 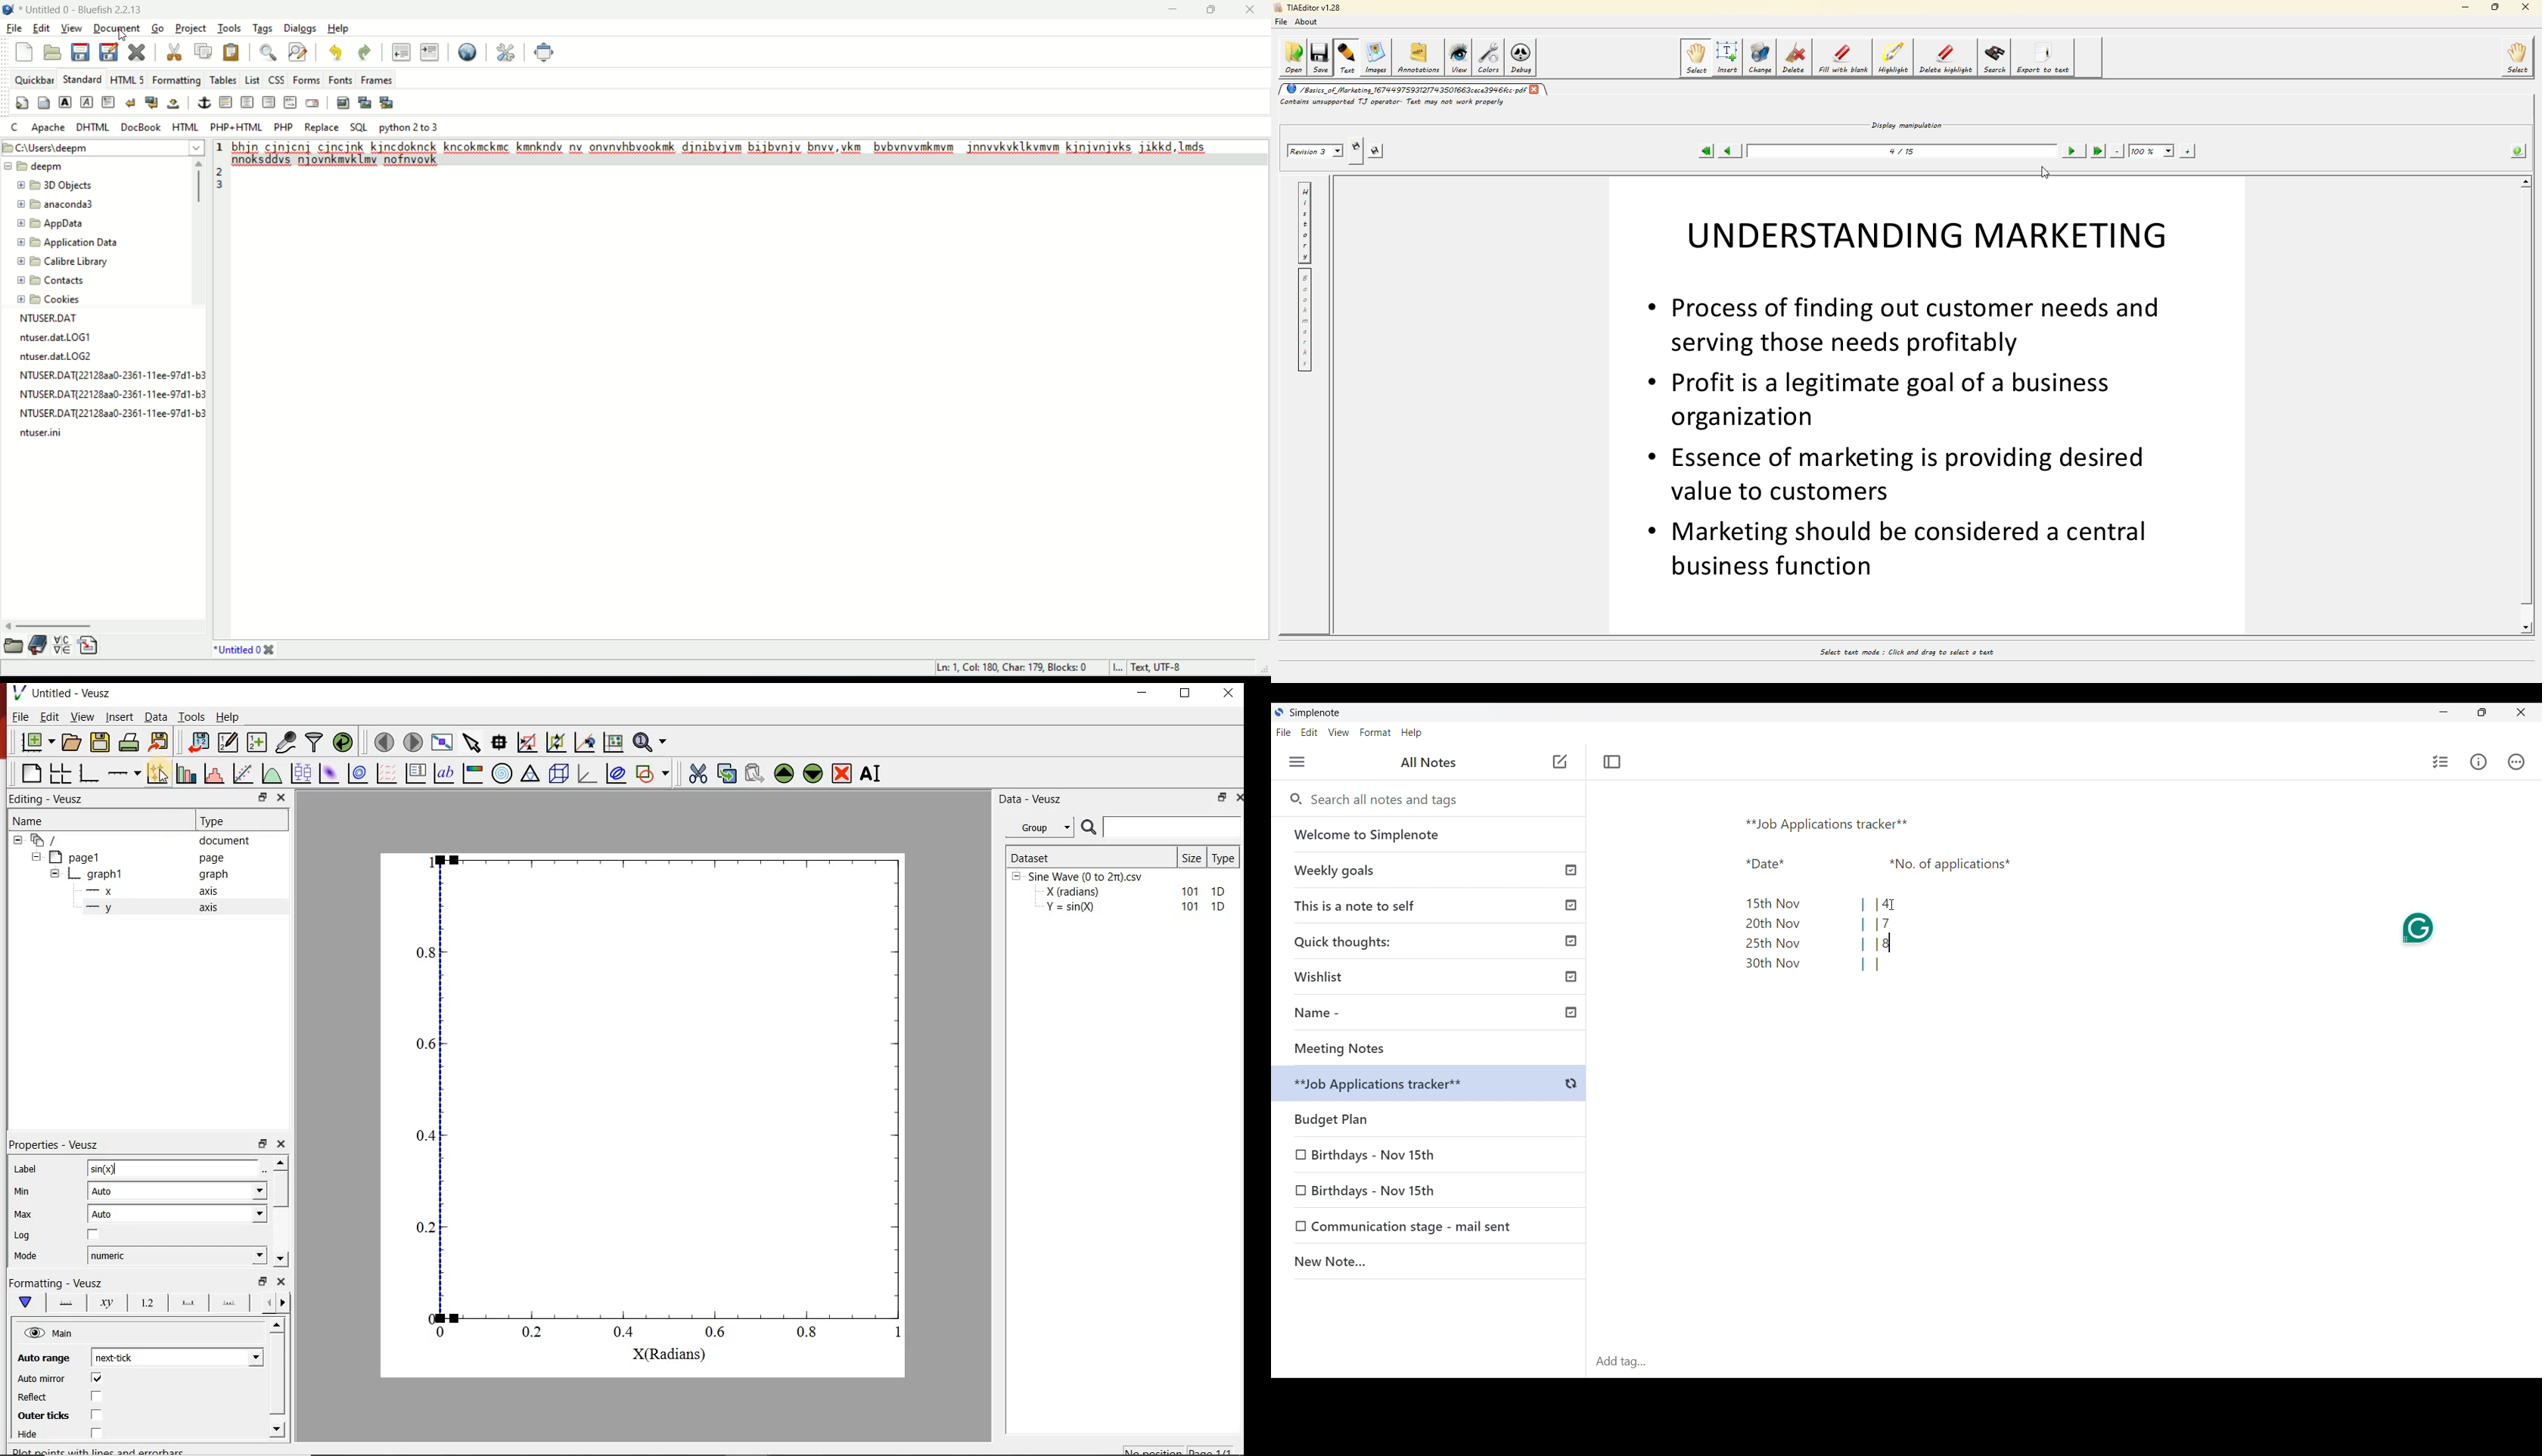 I want to click on open document, so click(x=72, y=742).